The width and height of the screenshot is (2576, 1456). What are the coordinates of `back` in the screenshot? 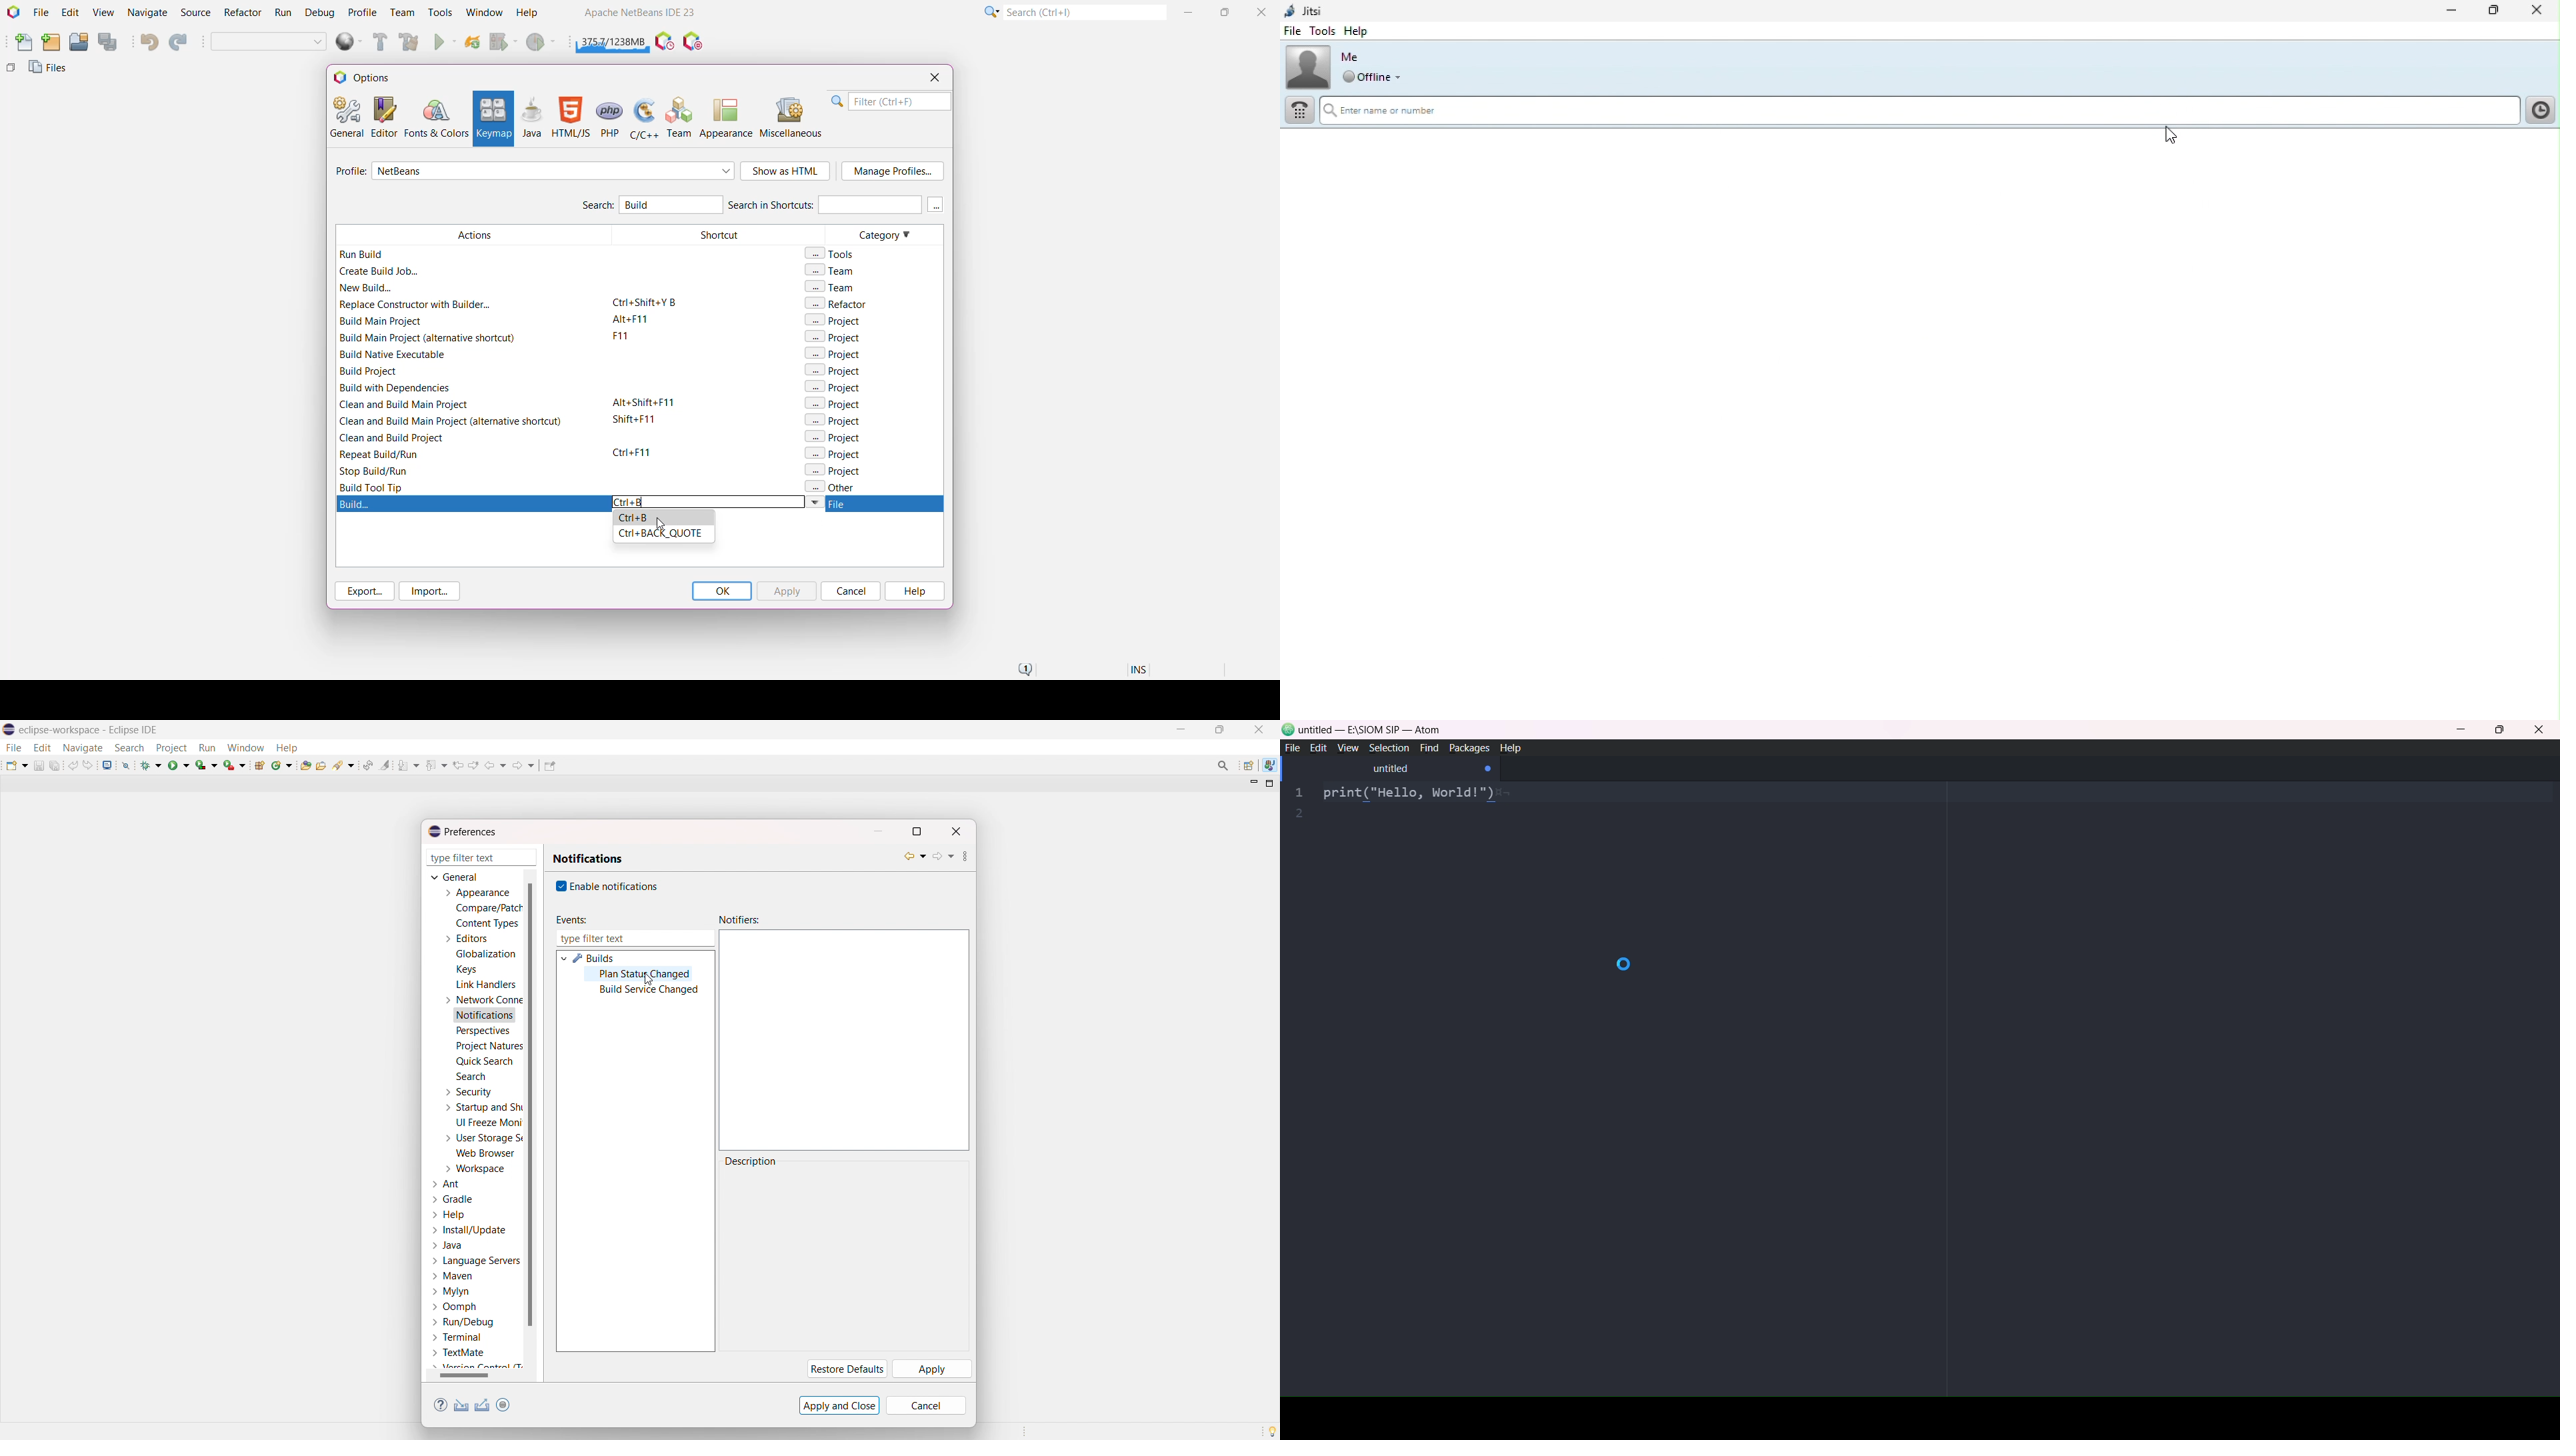 It's located at (915, 856).